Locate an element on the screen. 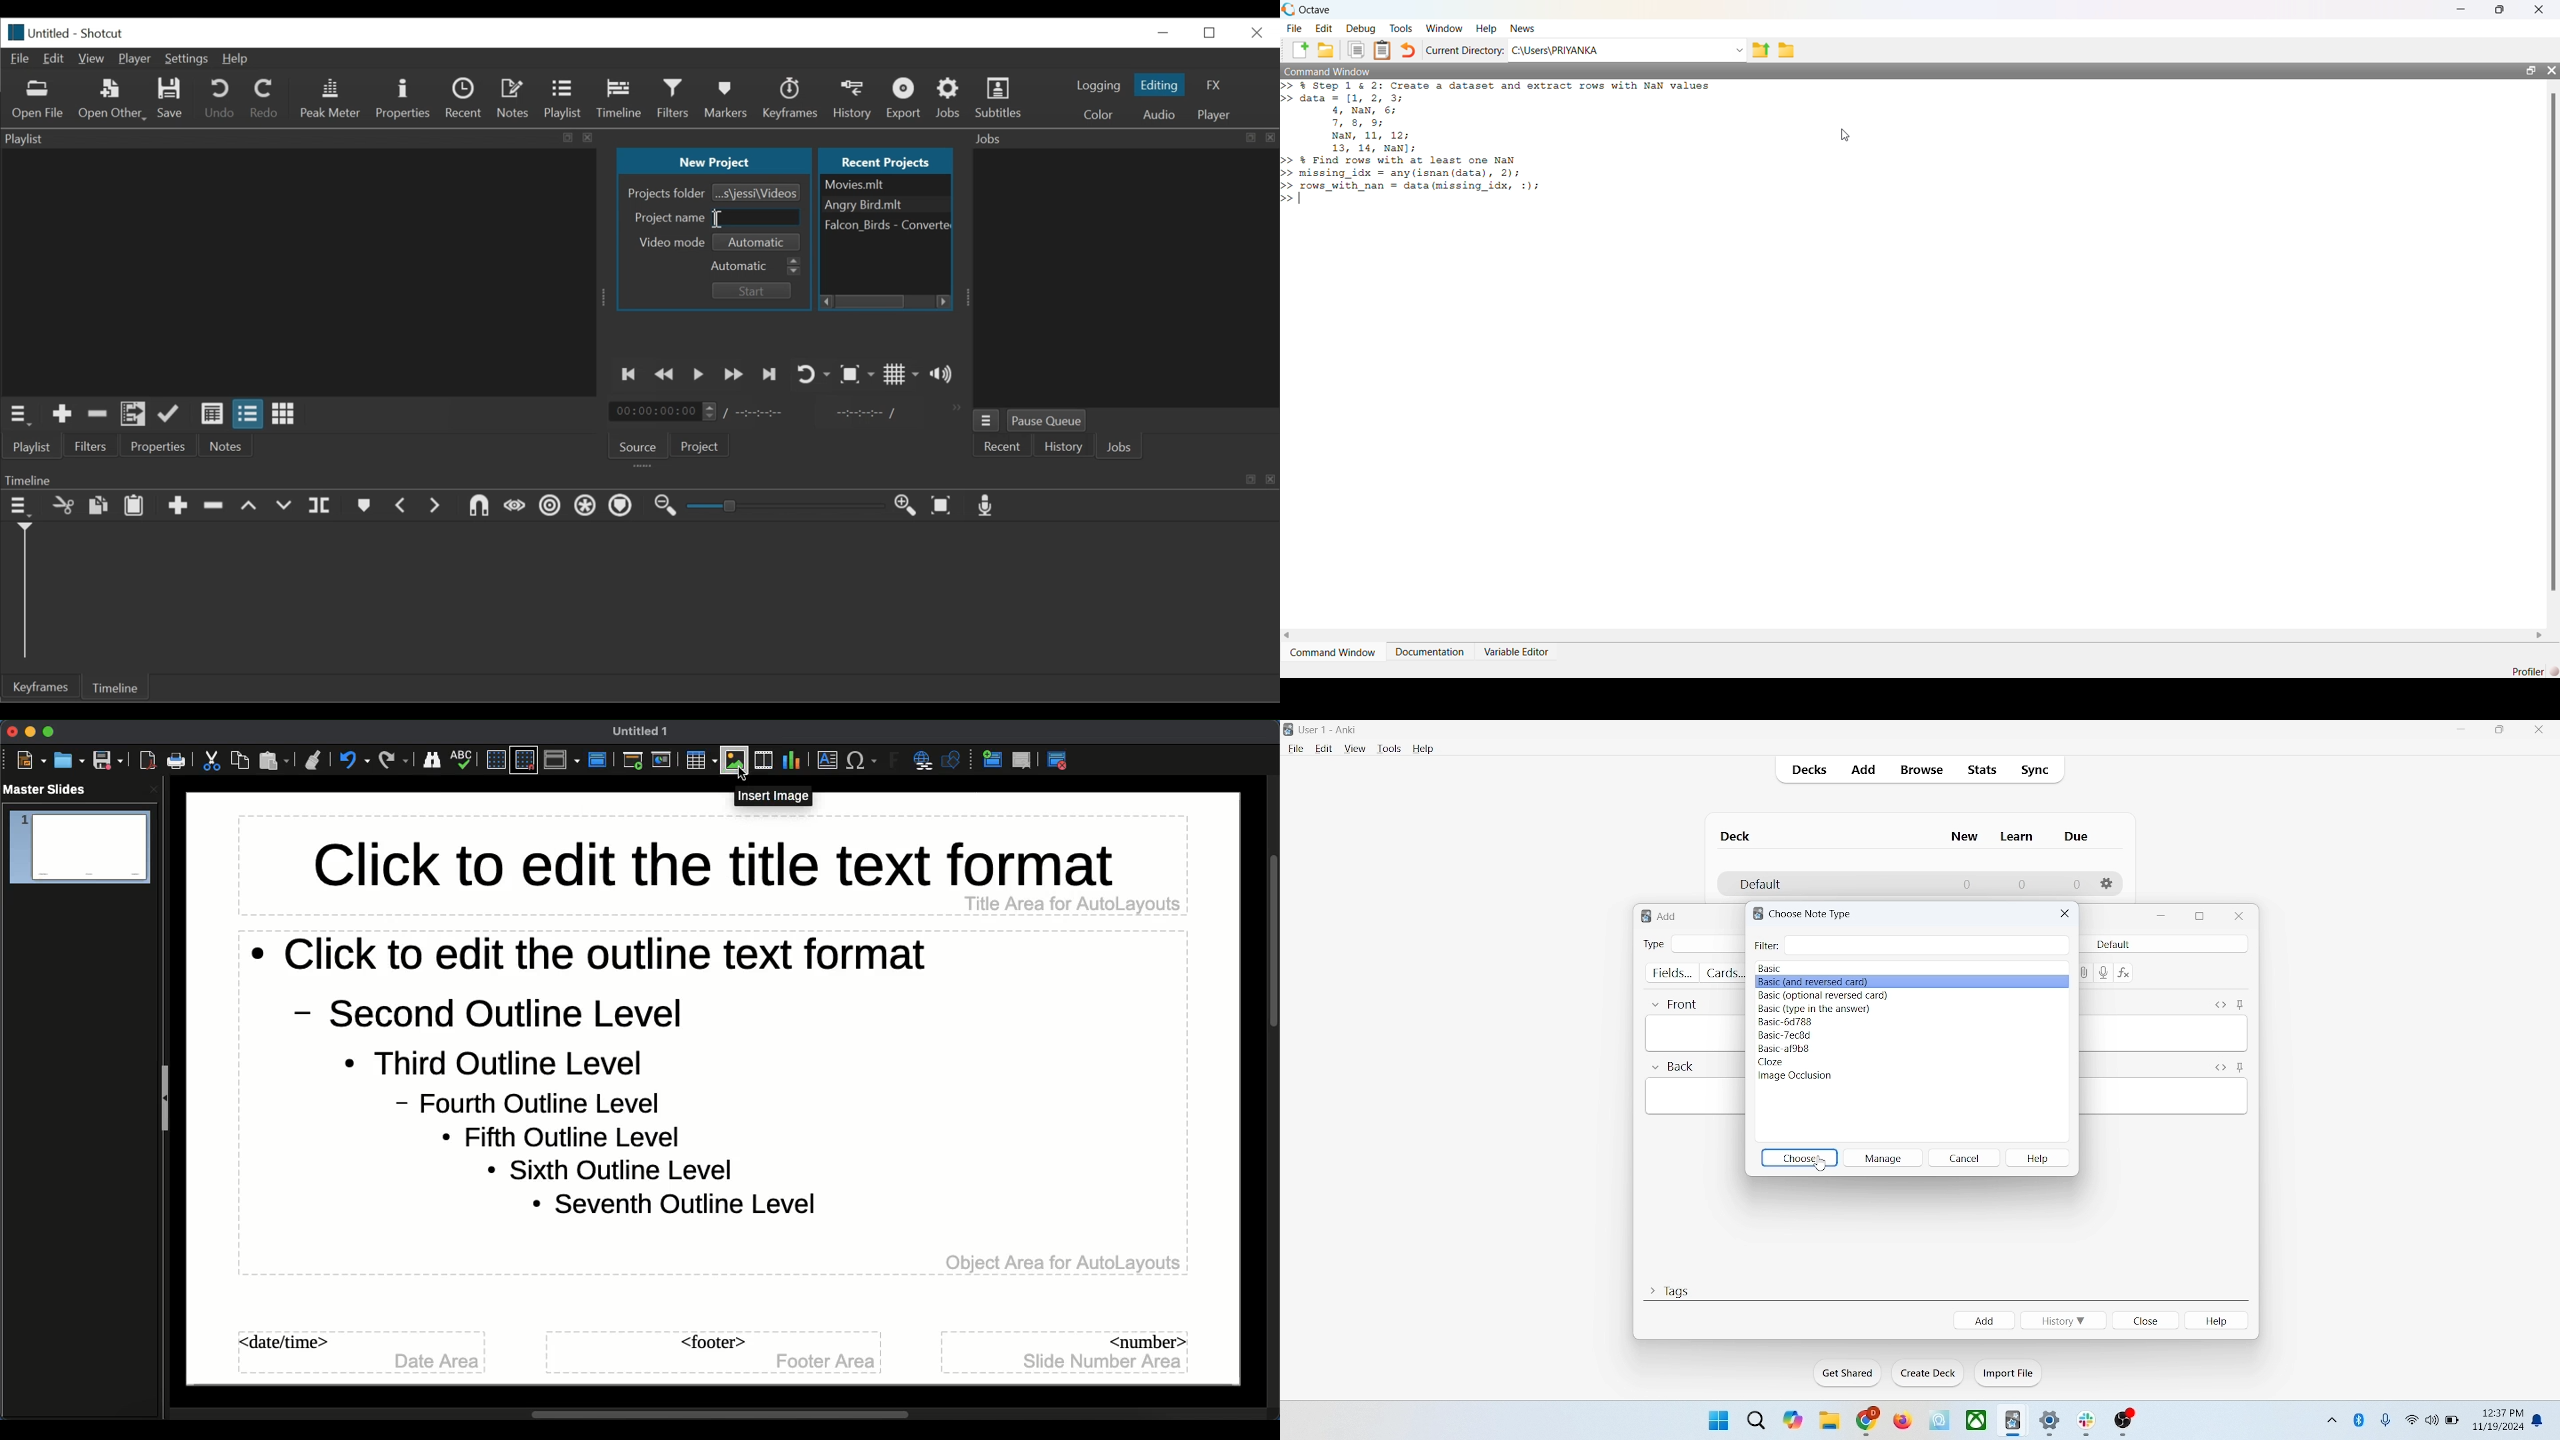 The image size is (2576, 1456). Jobs is located at coordinates (1117, 447).